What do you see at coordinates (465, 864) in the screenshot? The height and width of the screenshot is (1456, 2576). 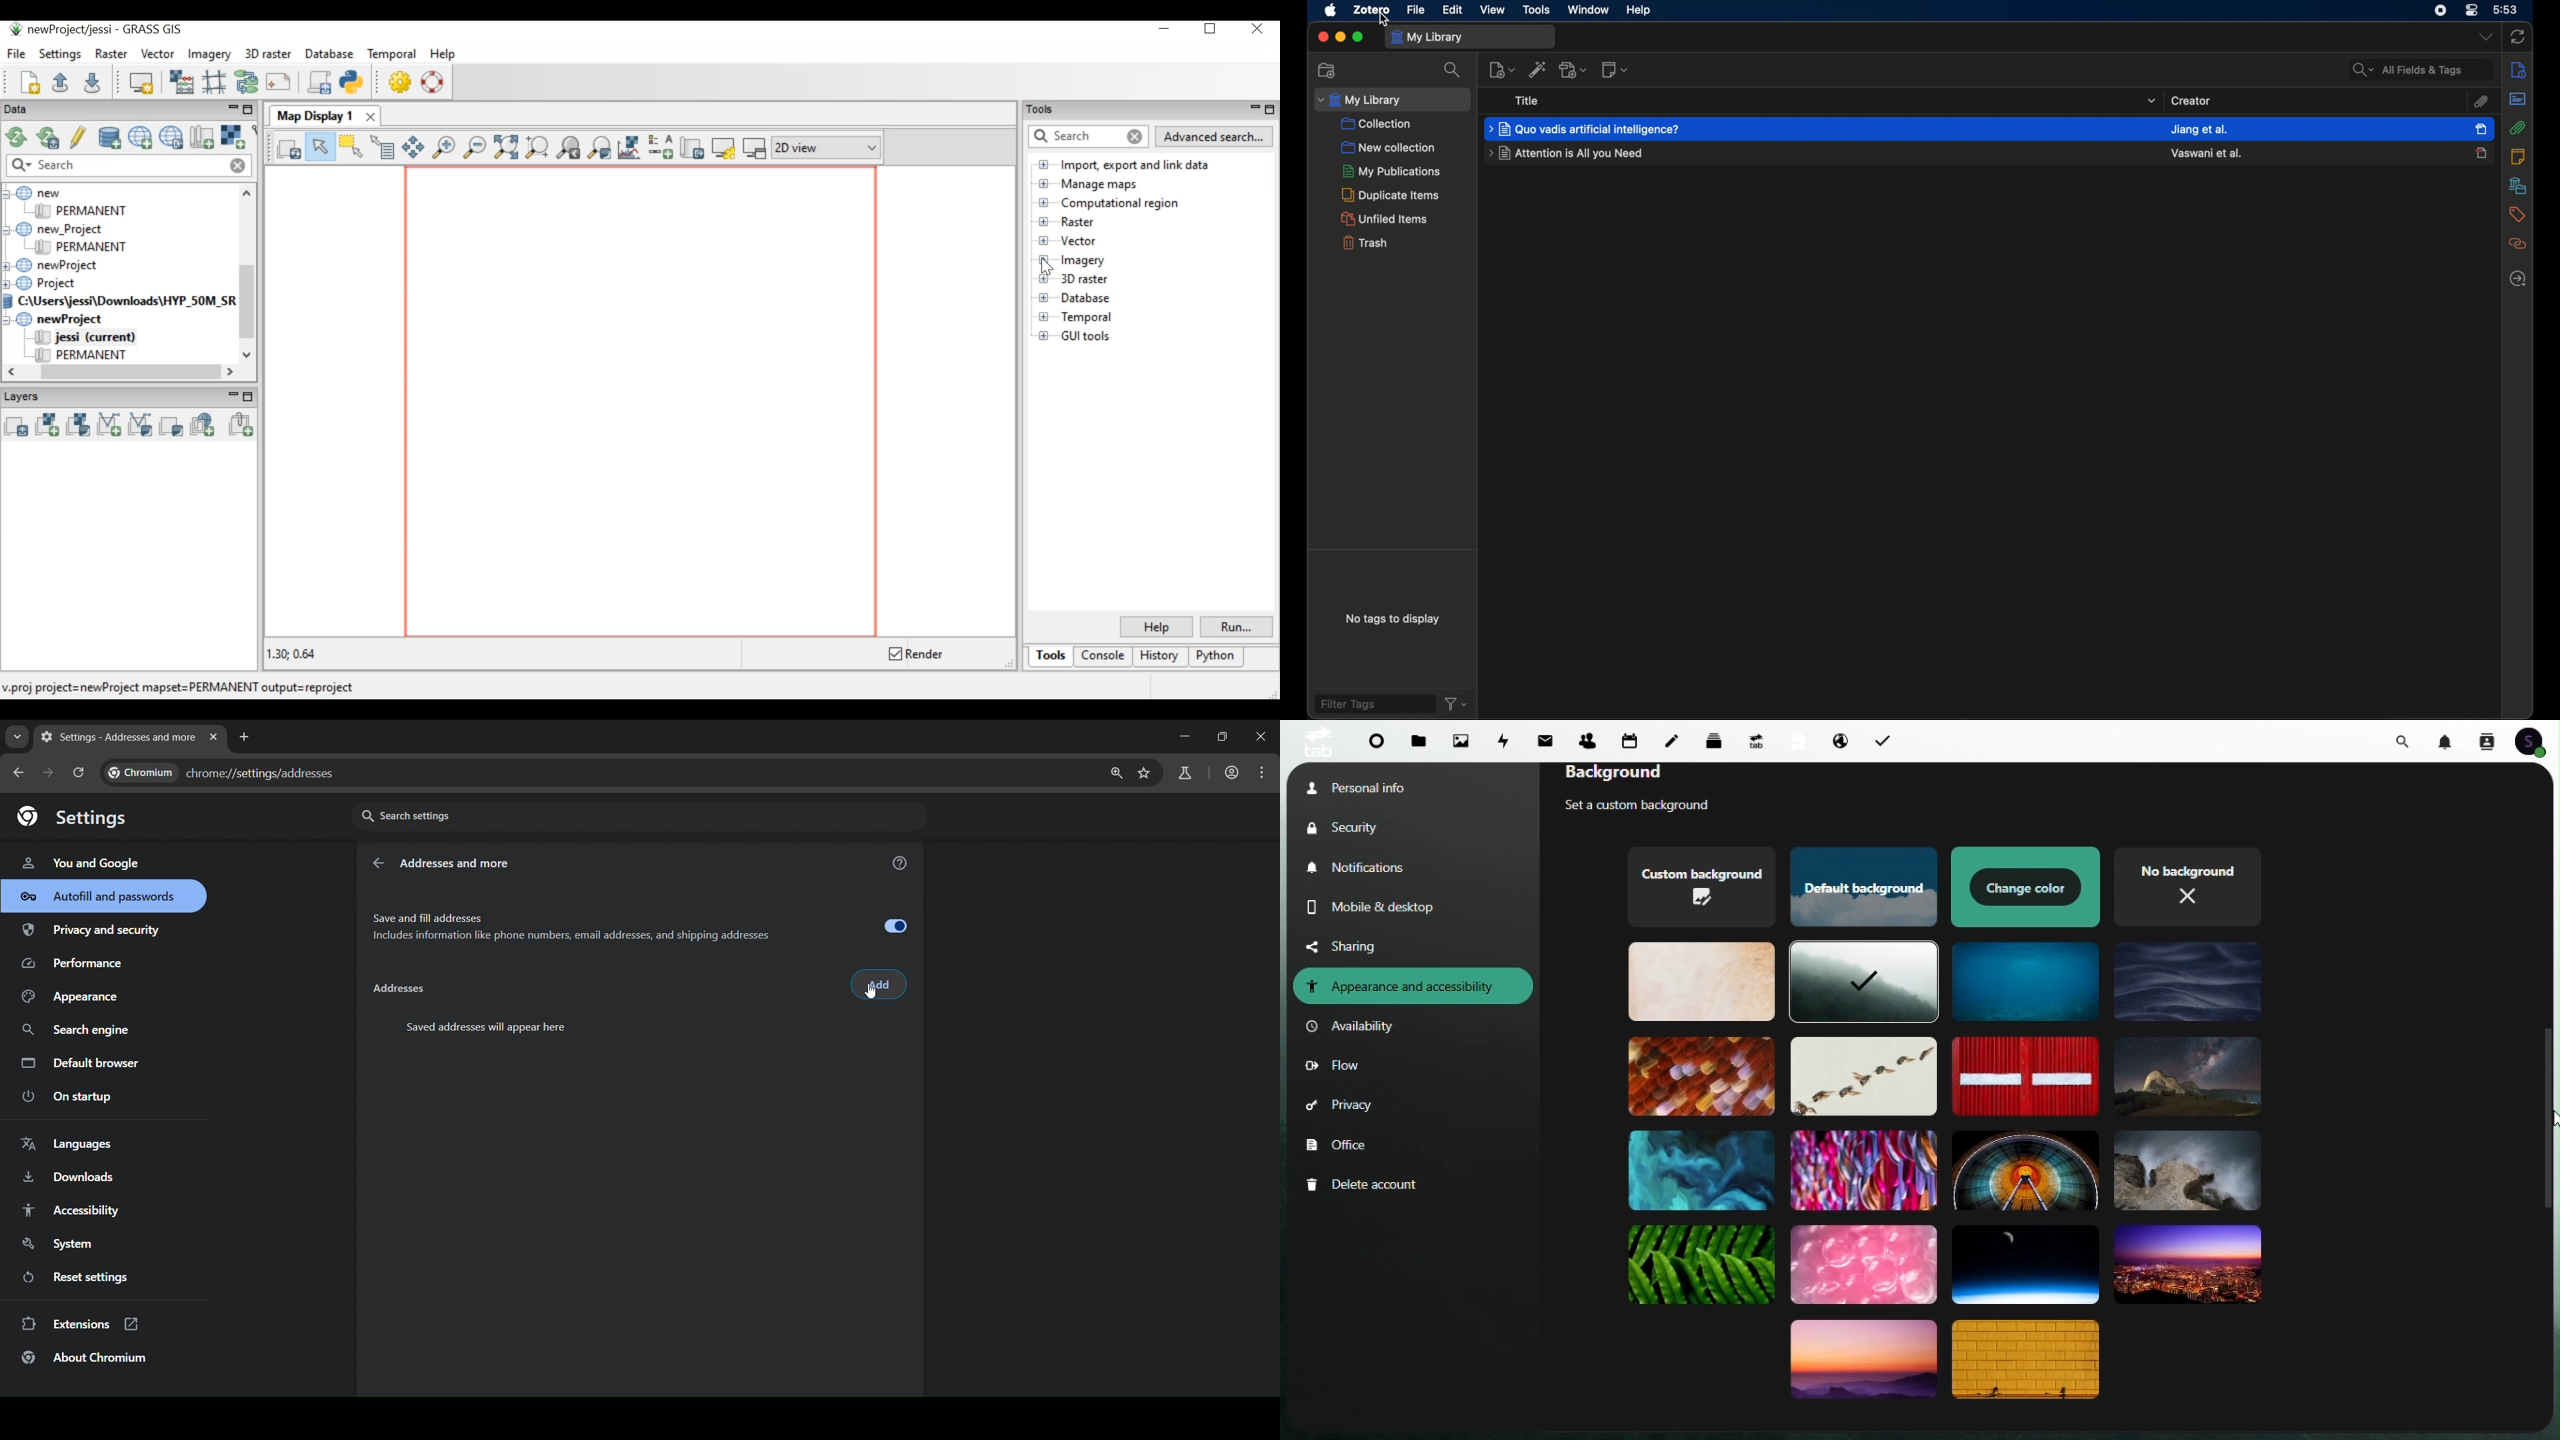 I see `addresses and more` at bounding box center [465, 864].